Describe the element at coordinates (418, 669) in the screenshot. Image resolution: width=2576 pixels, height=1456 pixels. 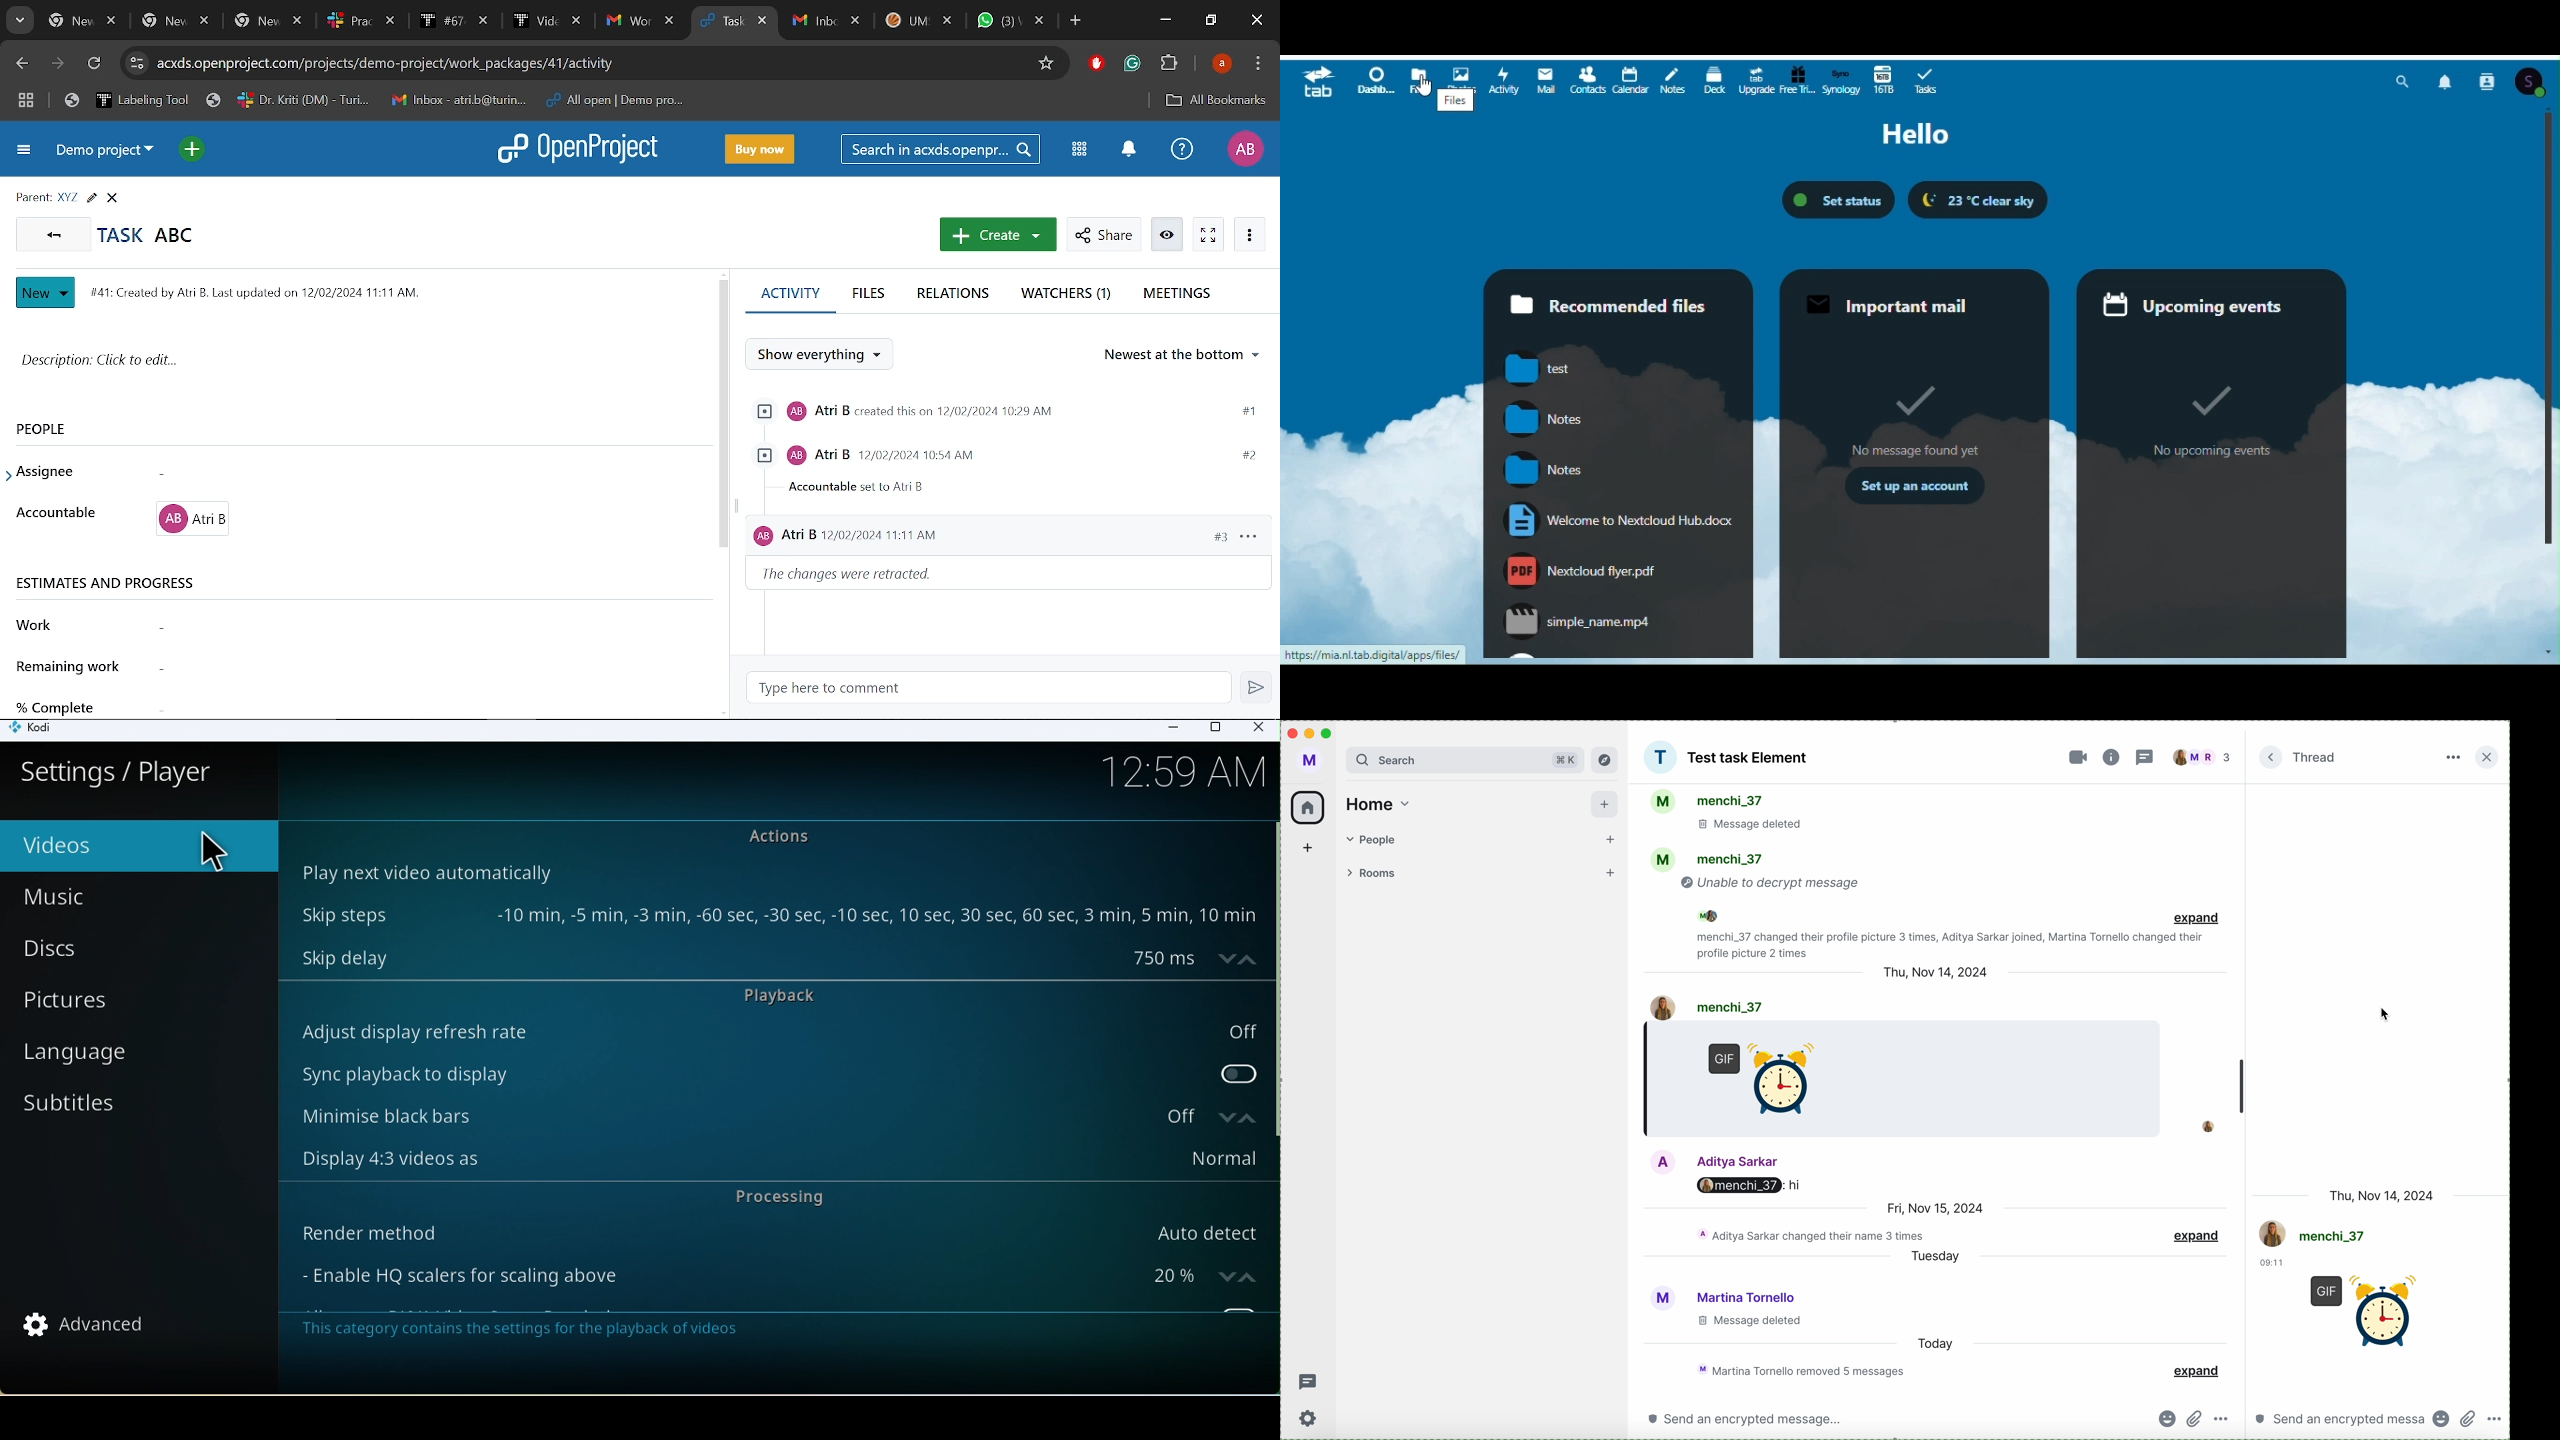
I see `Remaining work` at that location.